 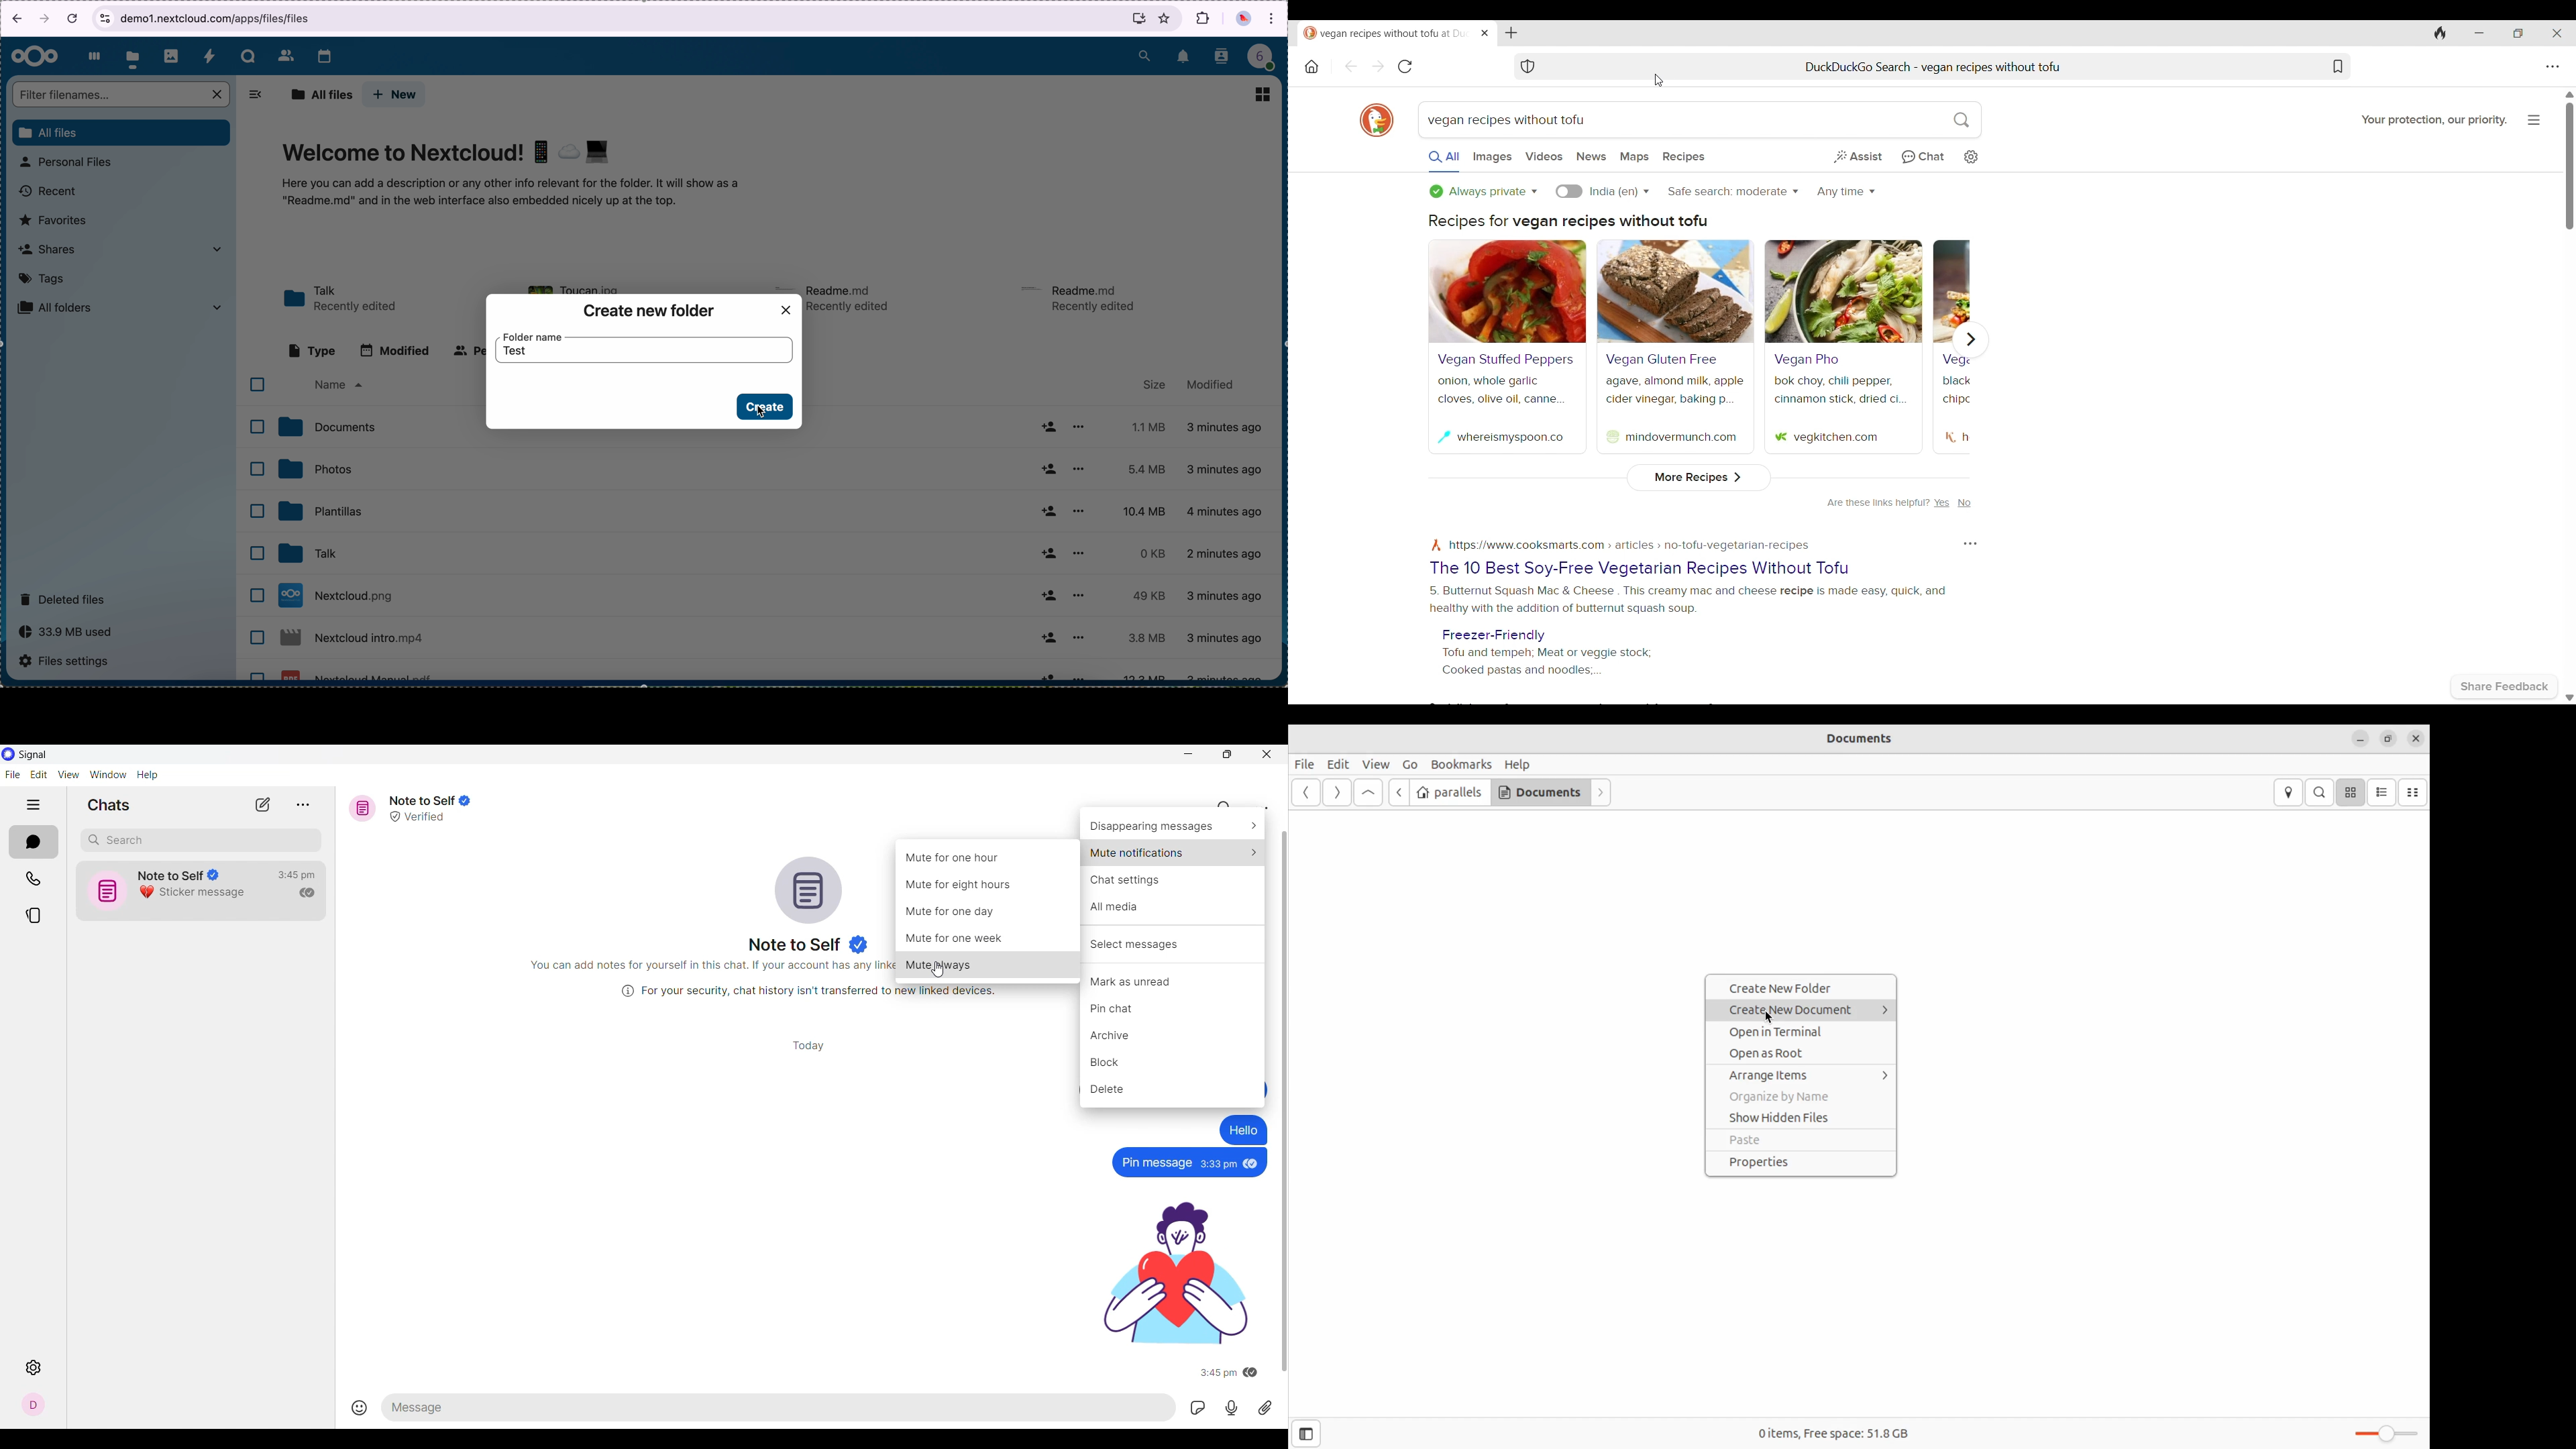 I want to click on Message icon, so click(x=362, y=808).